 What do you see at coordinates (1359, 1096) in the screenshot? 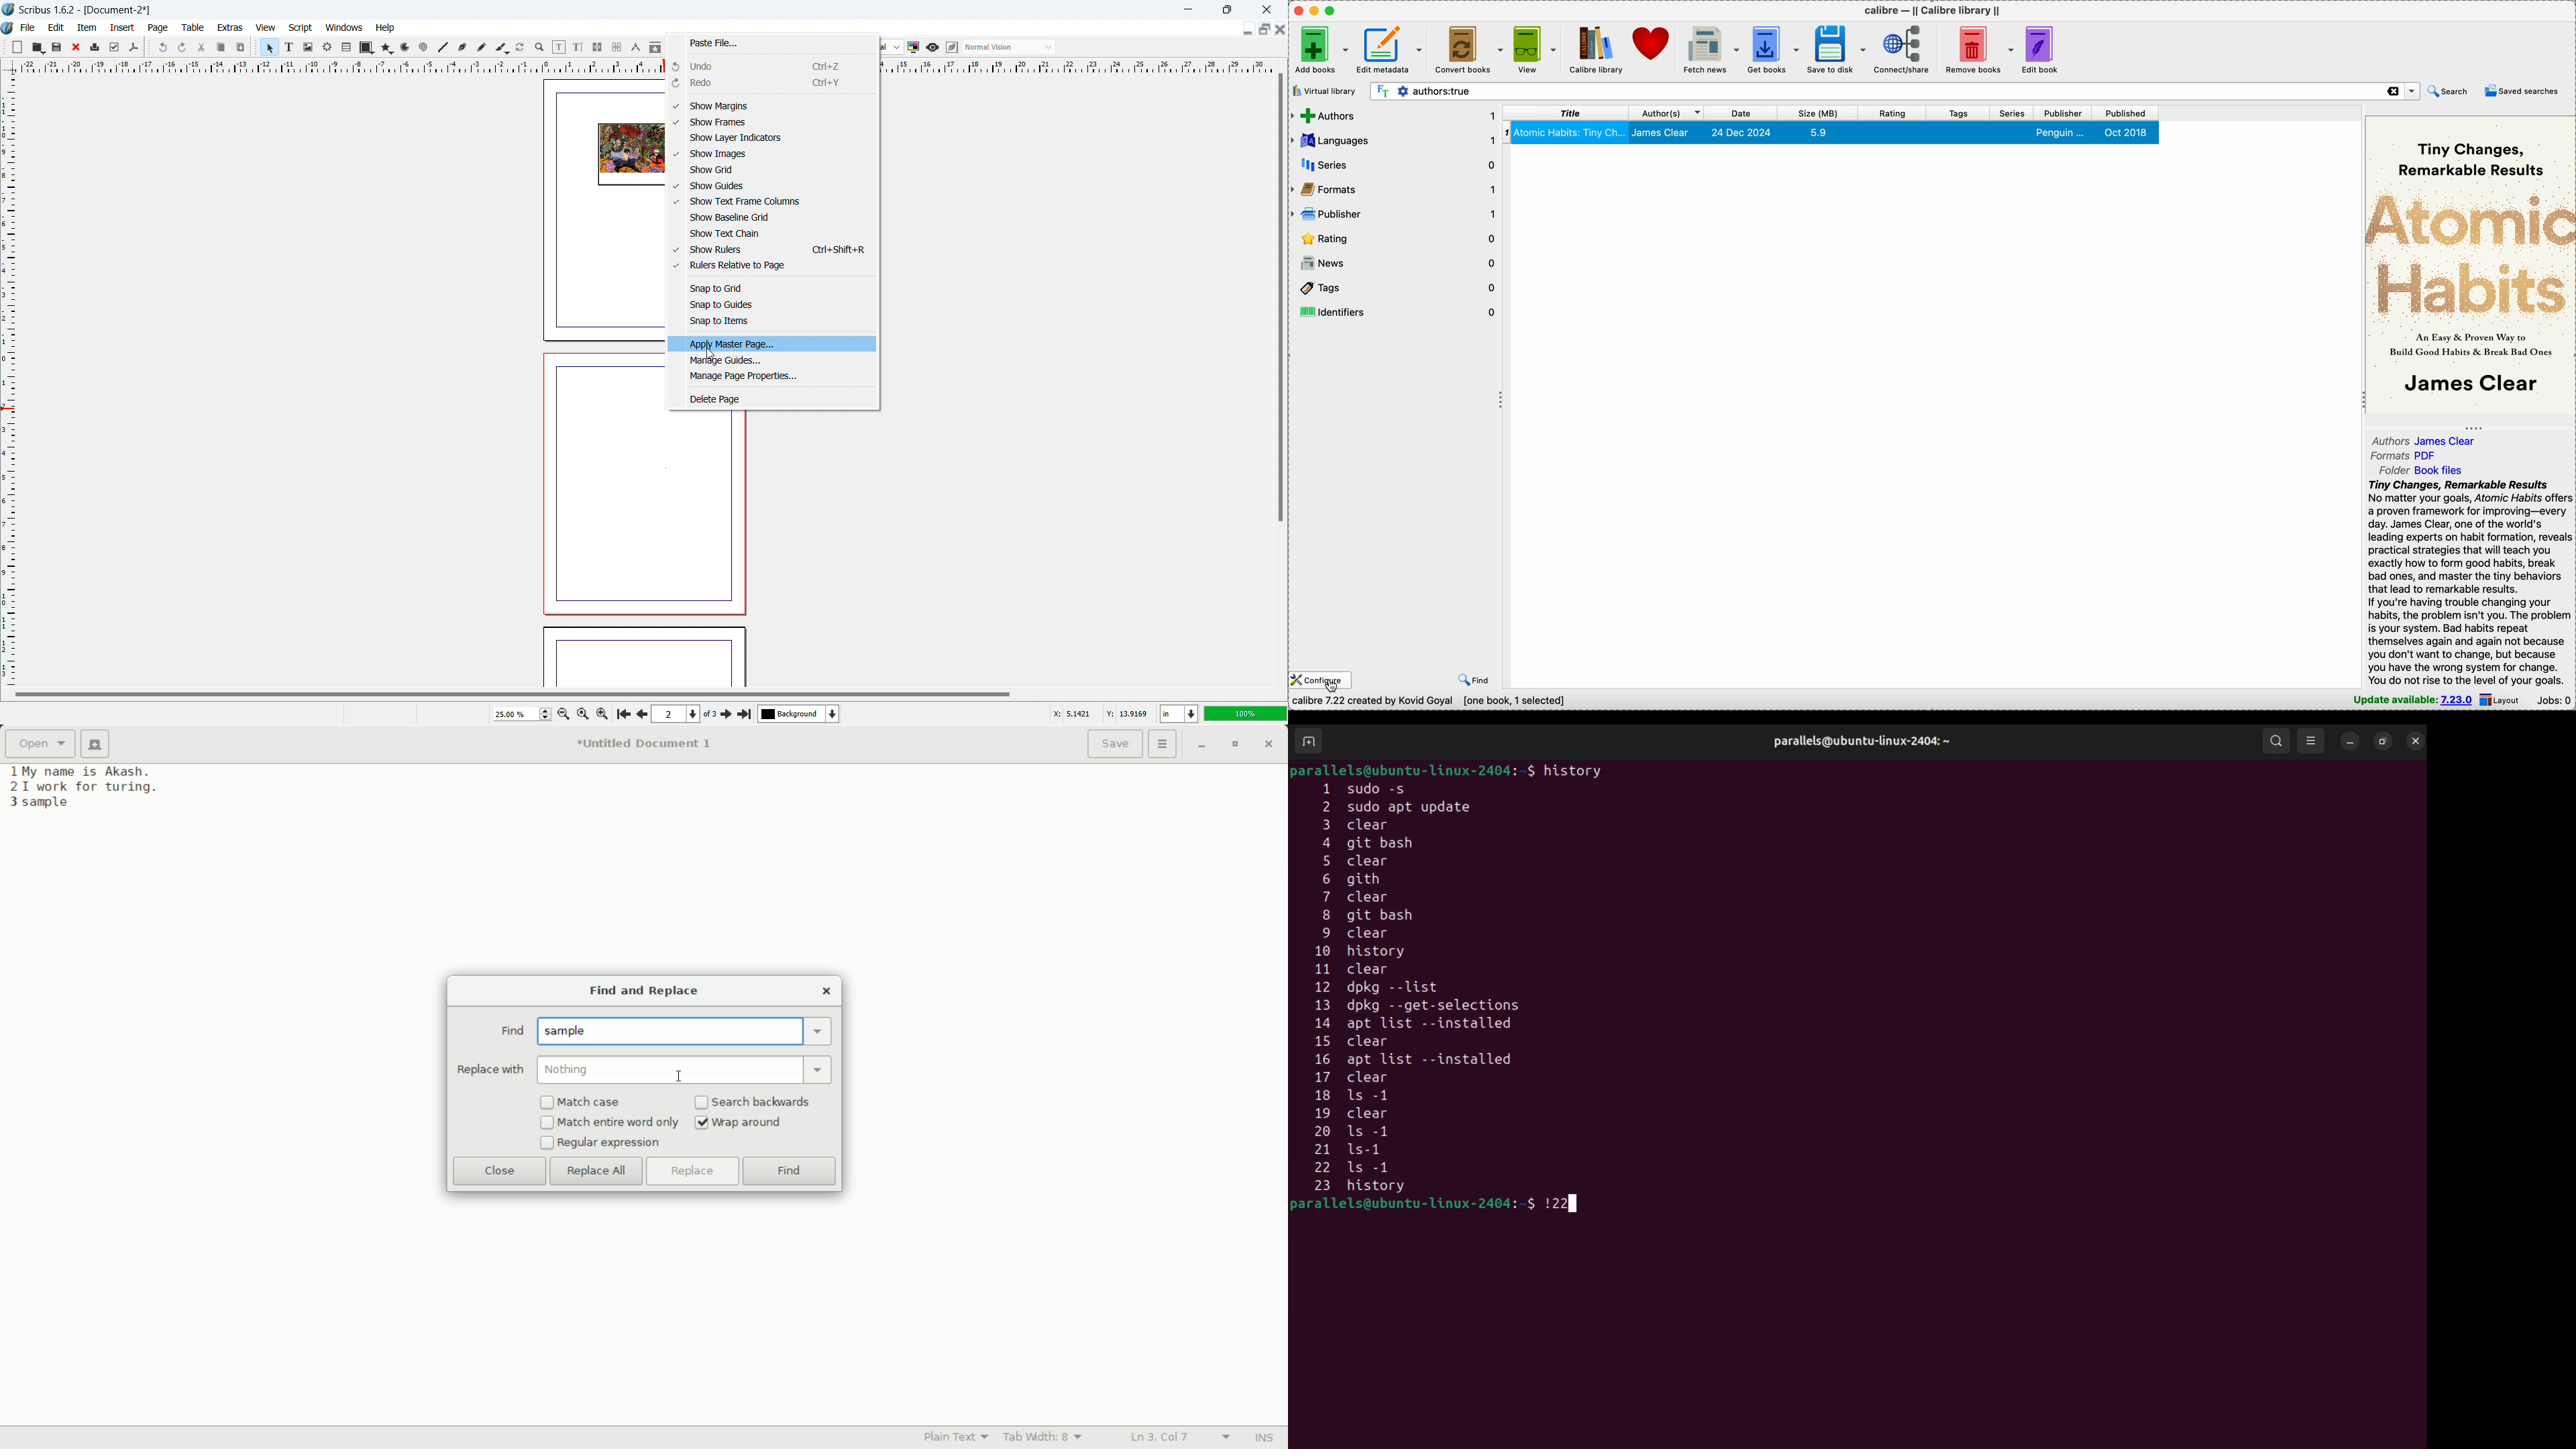
I see `18 ls -1` at bounding box center [1359, 1096].